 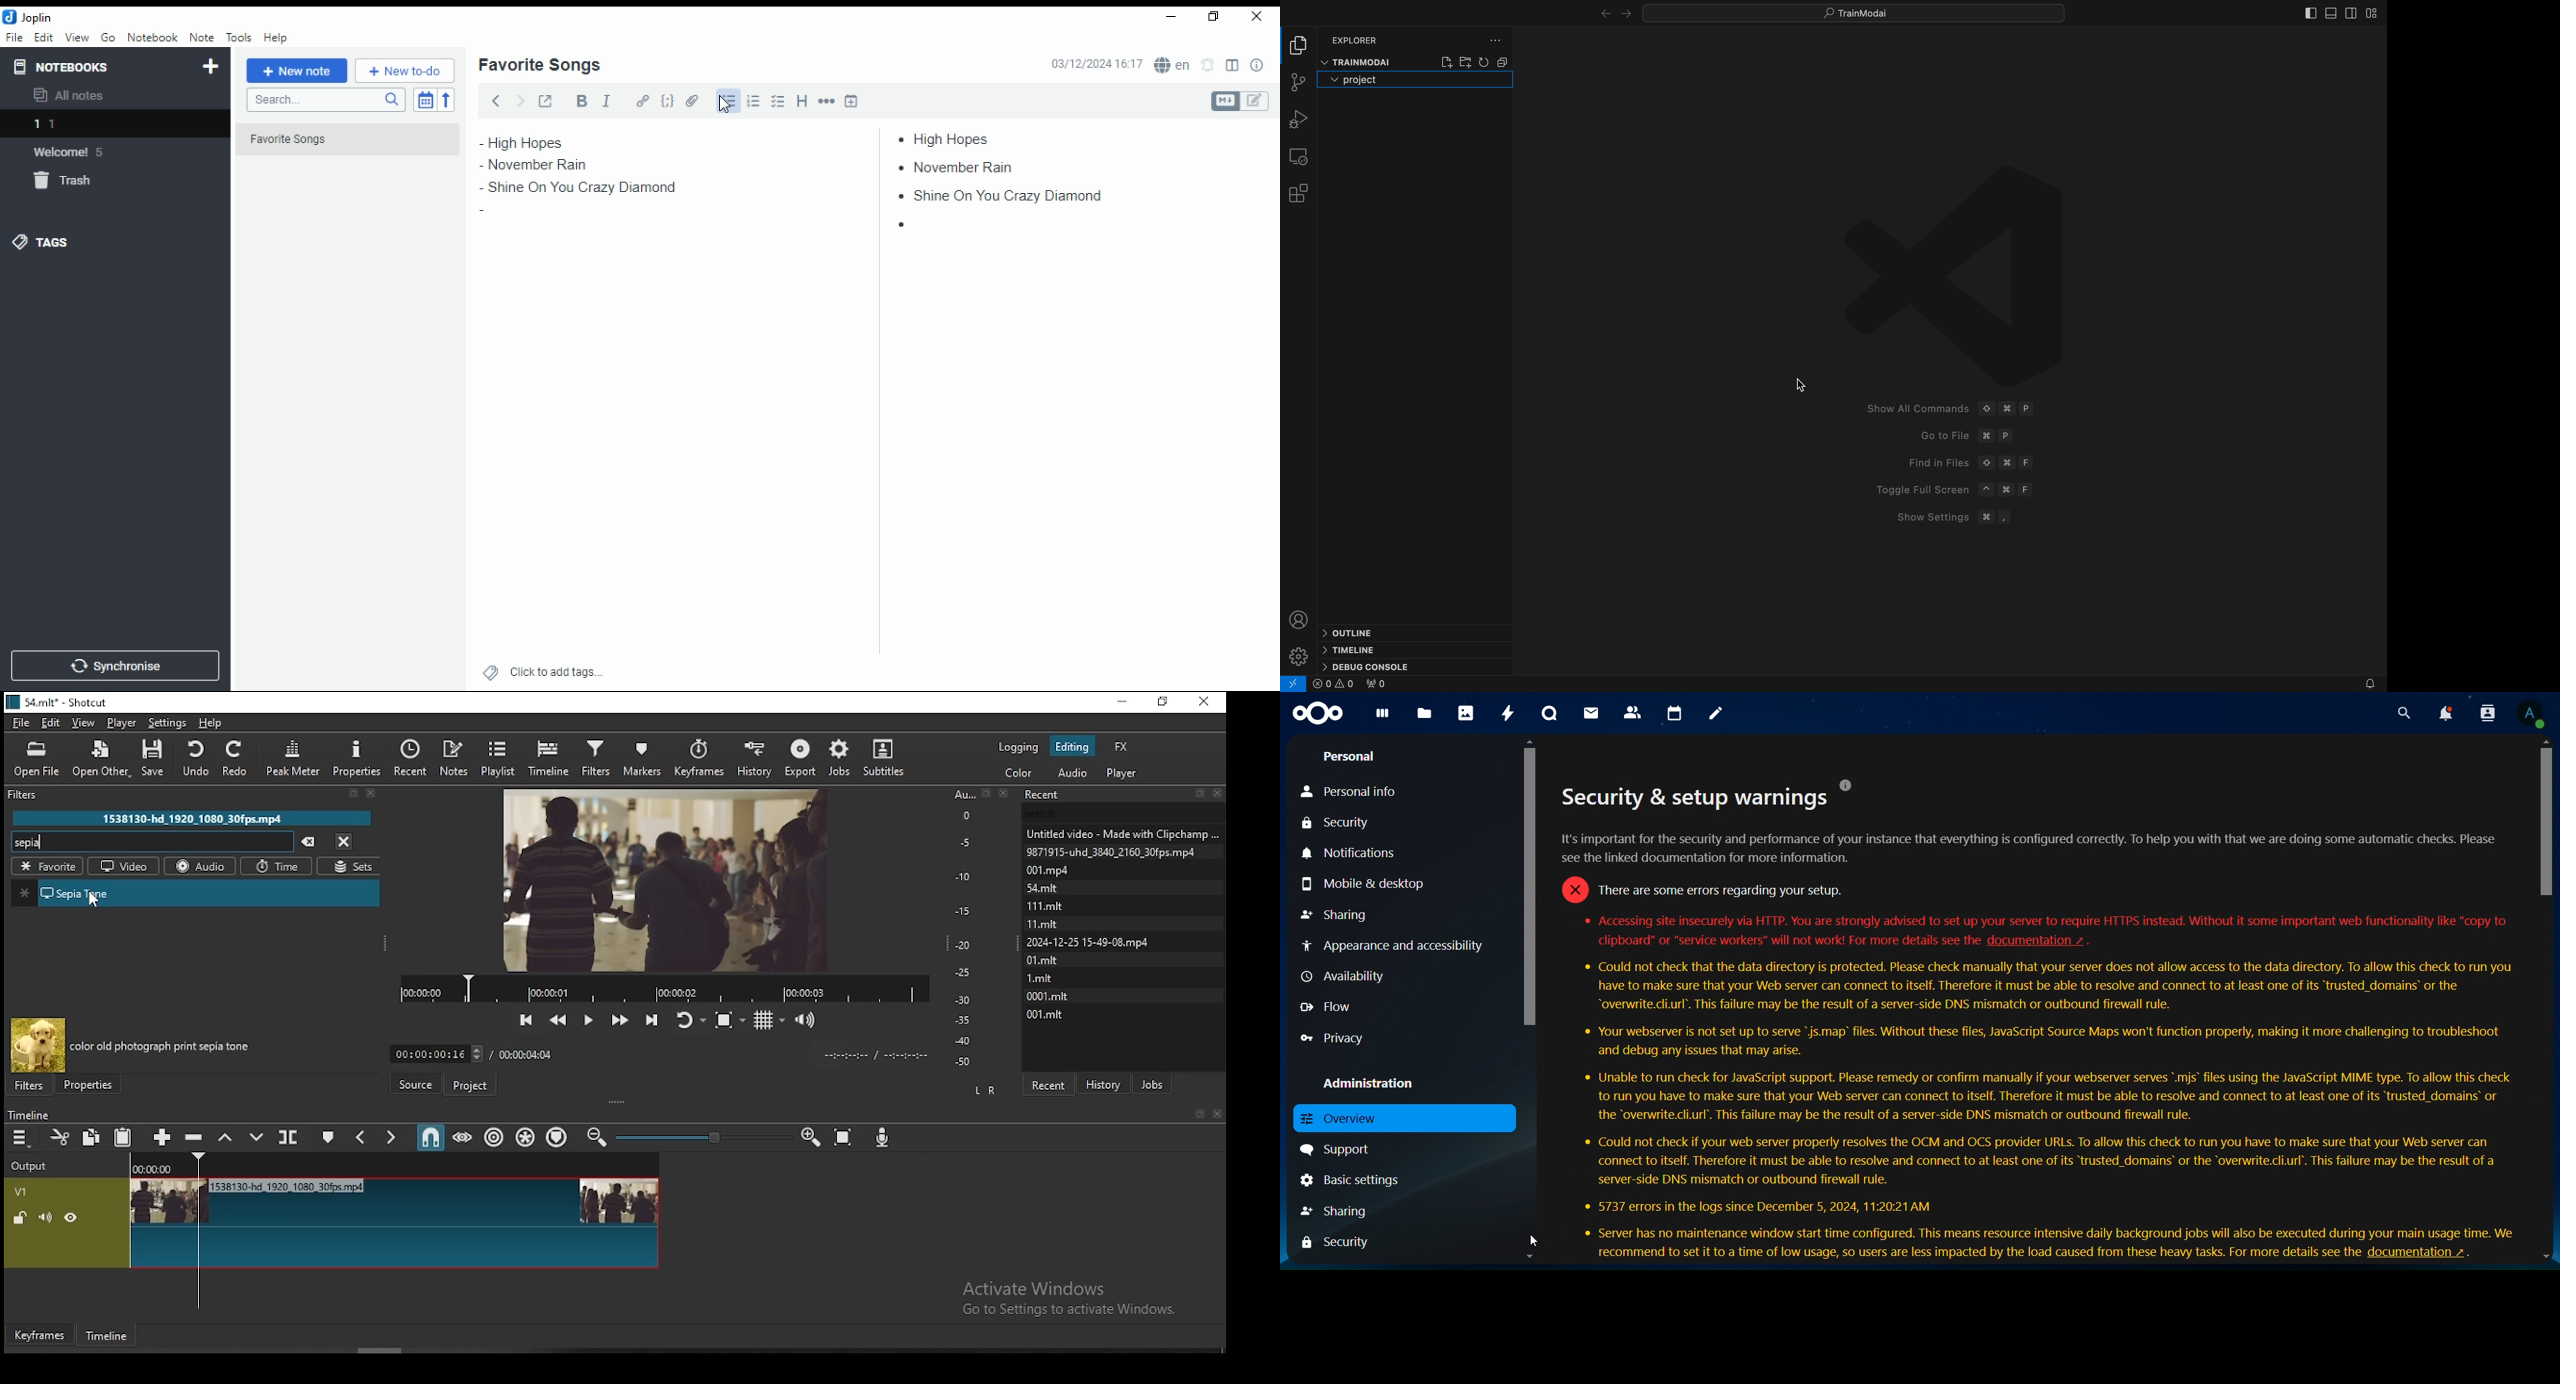 I want to click on 9871915-uhd_3840_2160_30fps.mp4, so click(x=1113, y=851).